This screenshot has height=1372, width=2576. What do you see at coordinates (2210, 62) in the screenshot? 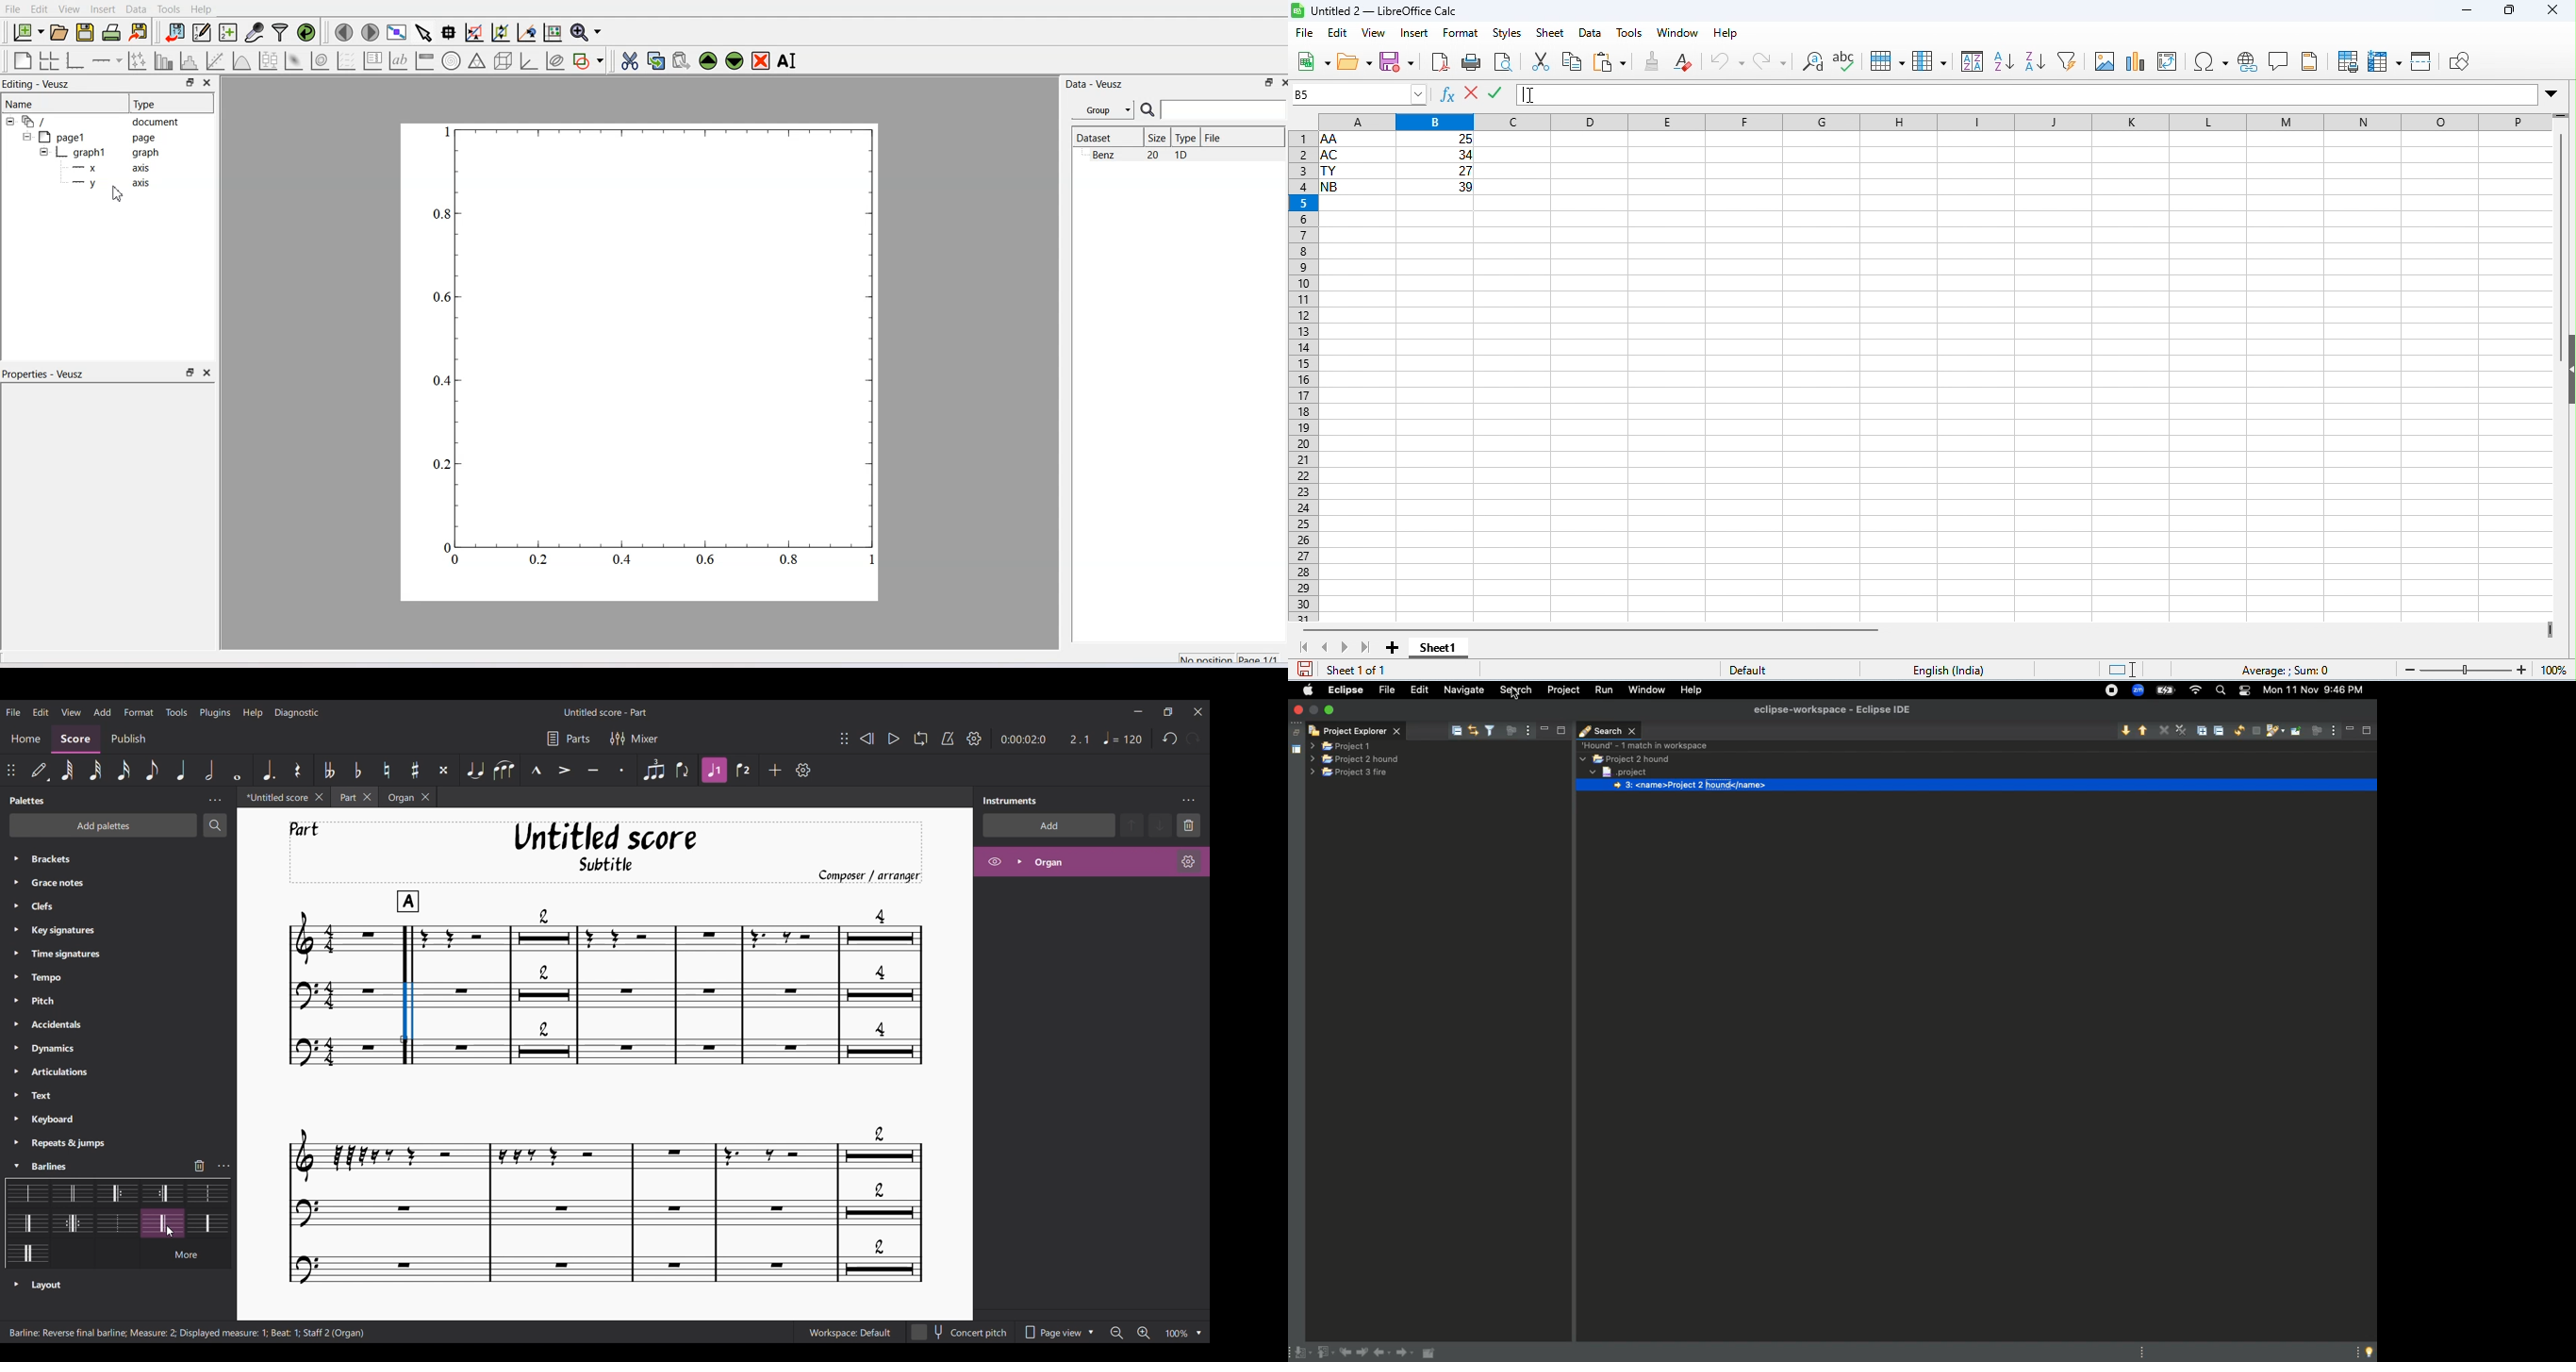
I see `insert special characters` at bounding box center [2210, 62].